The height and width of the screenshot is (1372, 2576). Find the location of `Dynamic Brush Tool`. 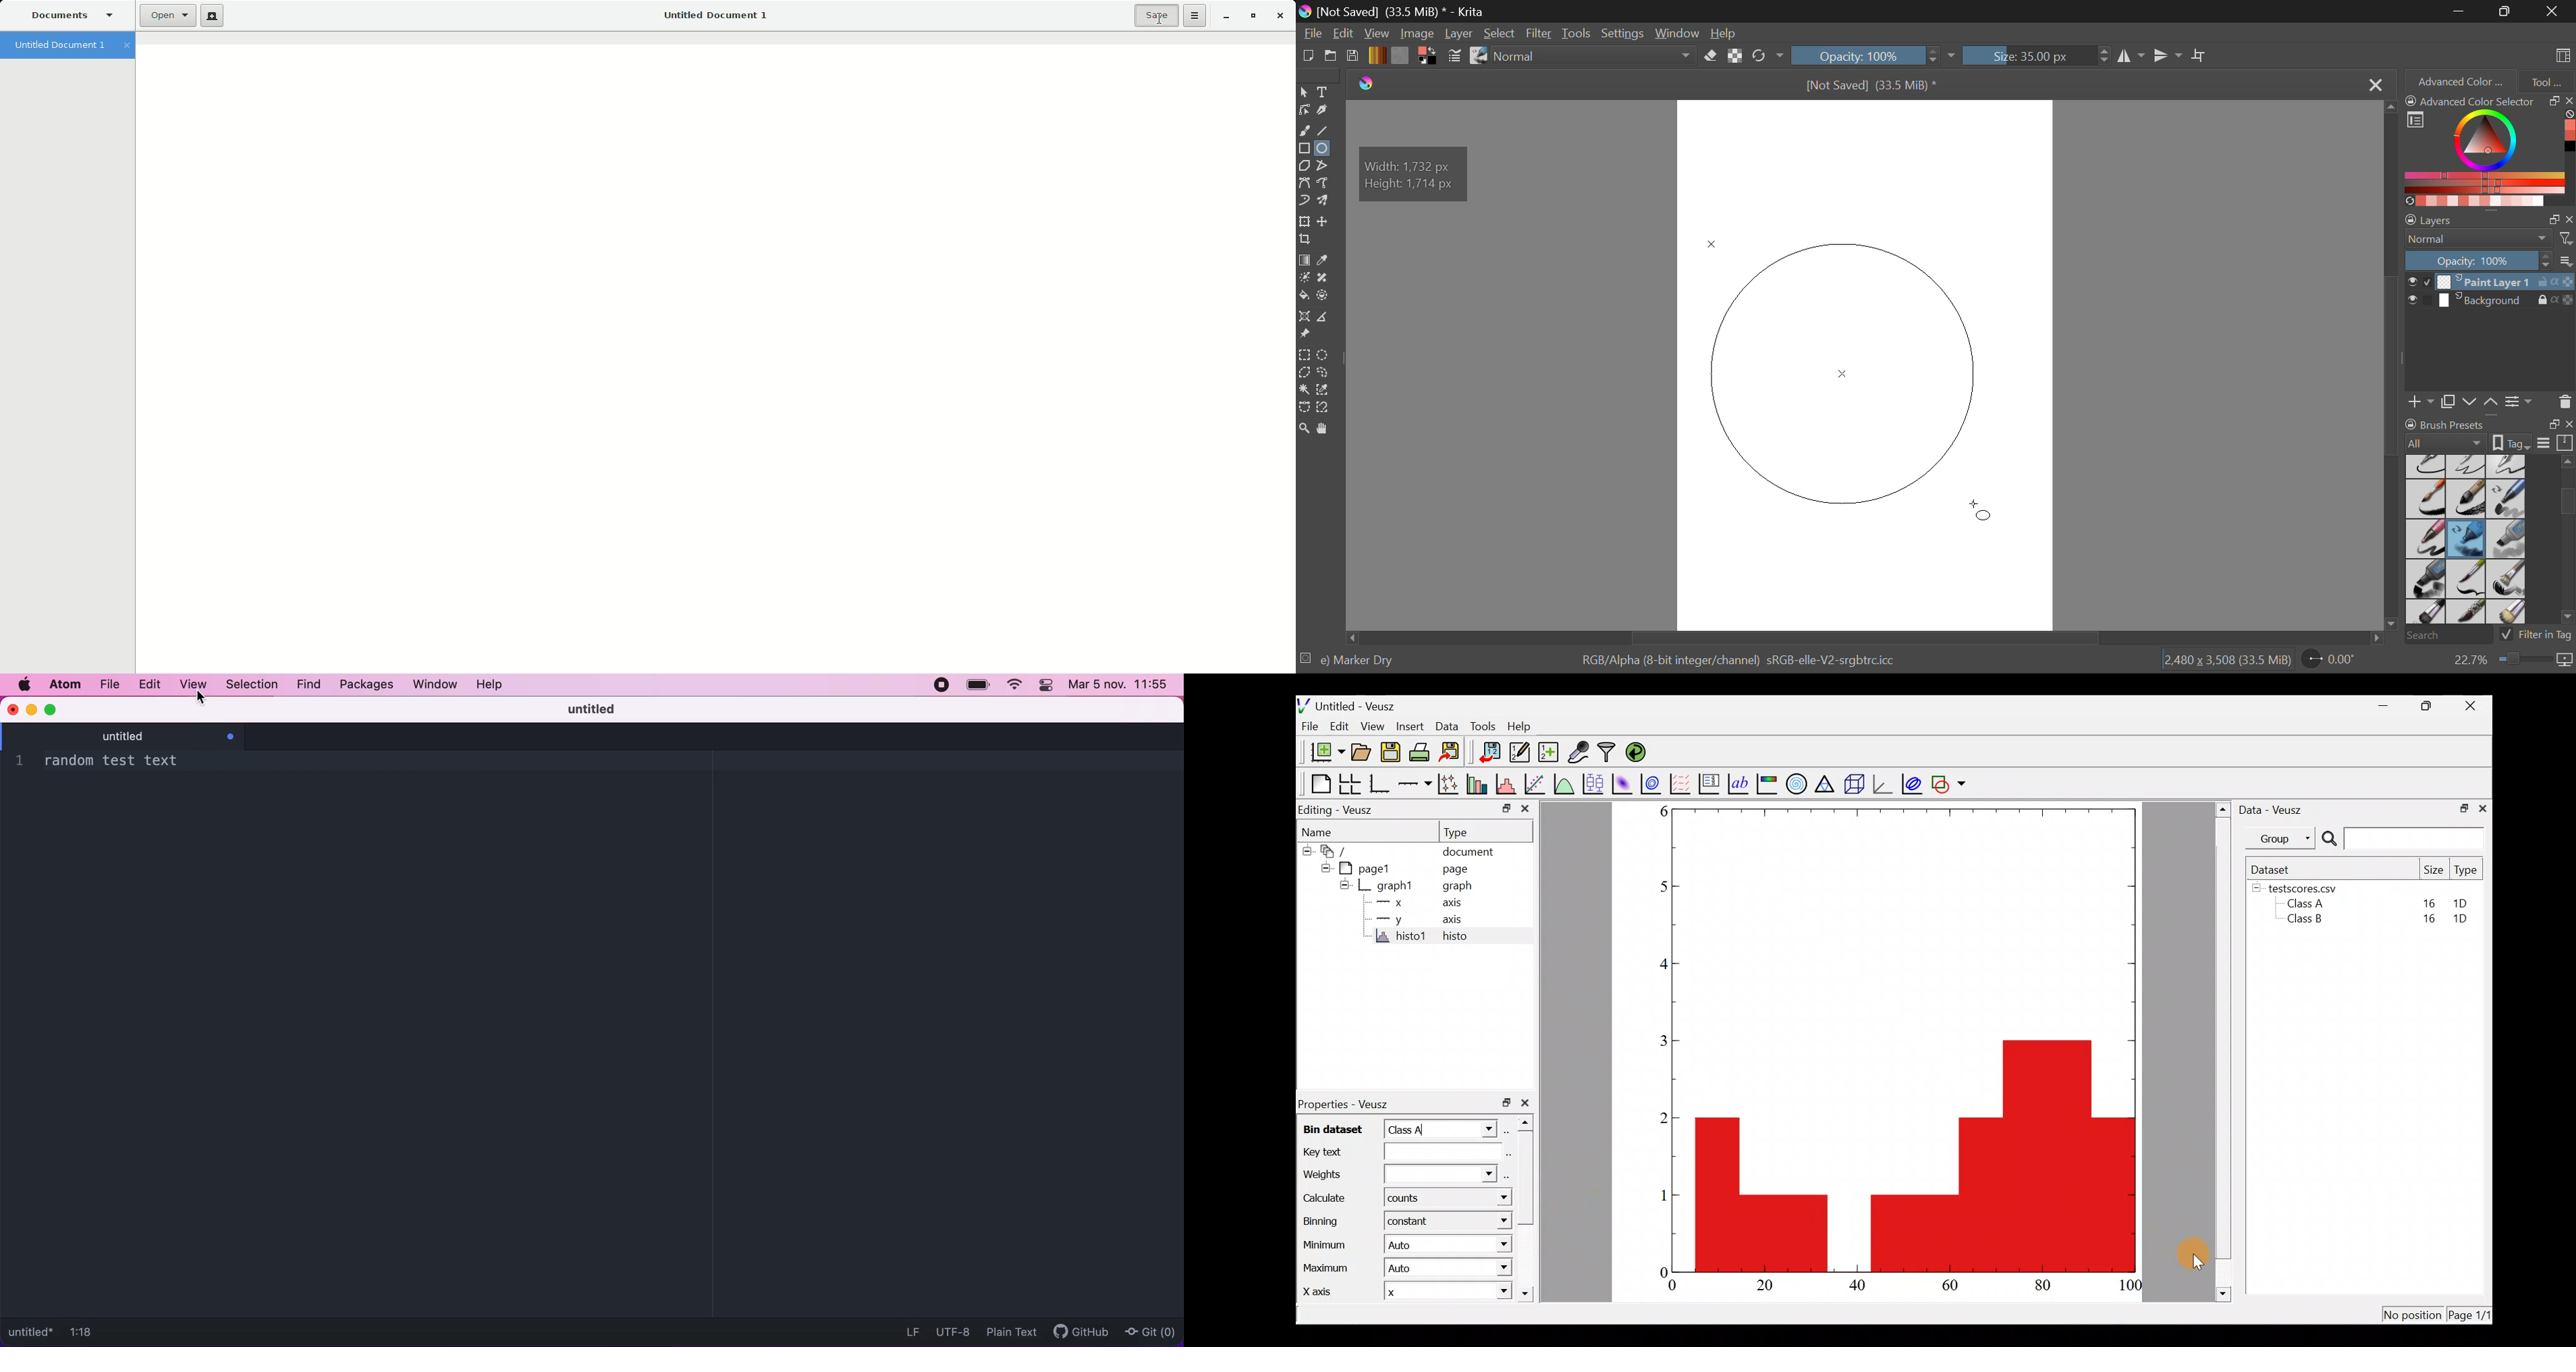

Dynamic Brush Tool is located at coordinates (1304, 201).